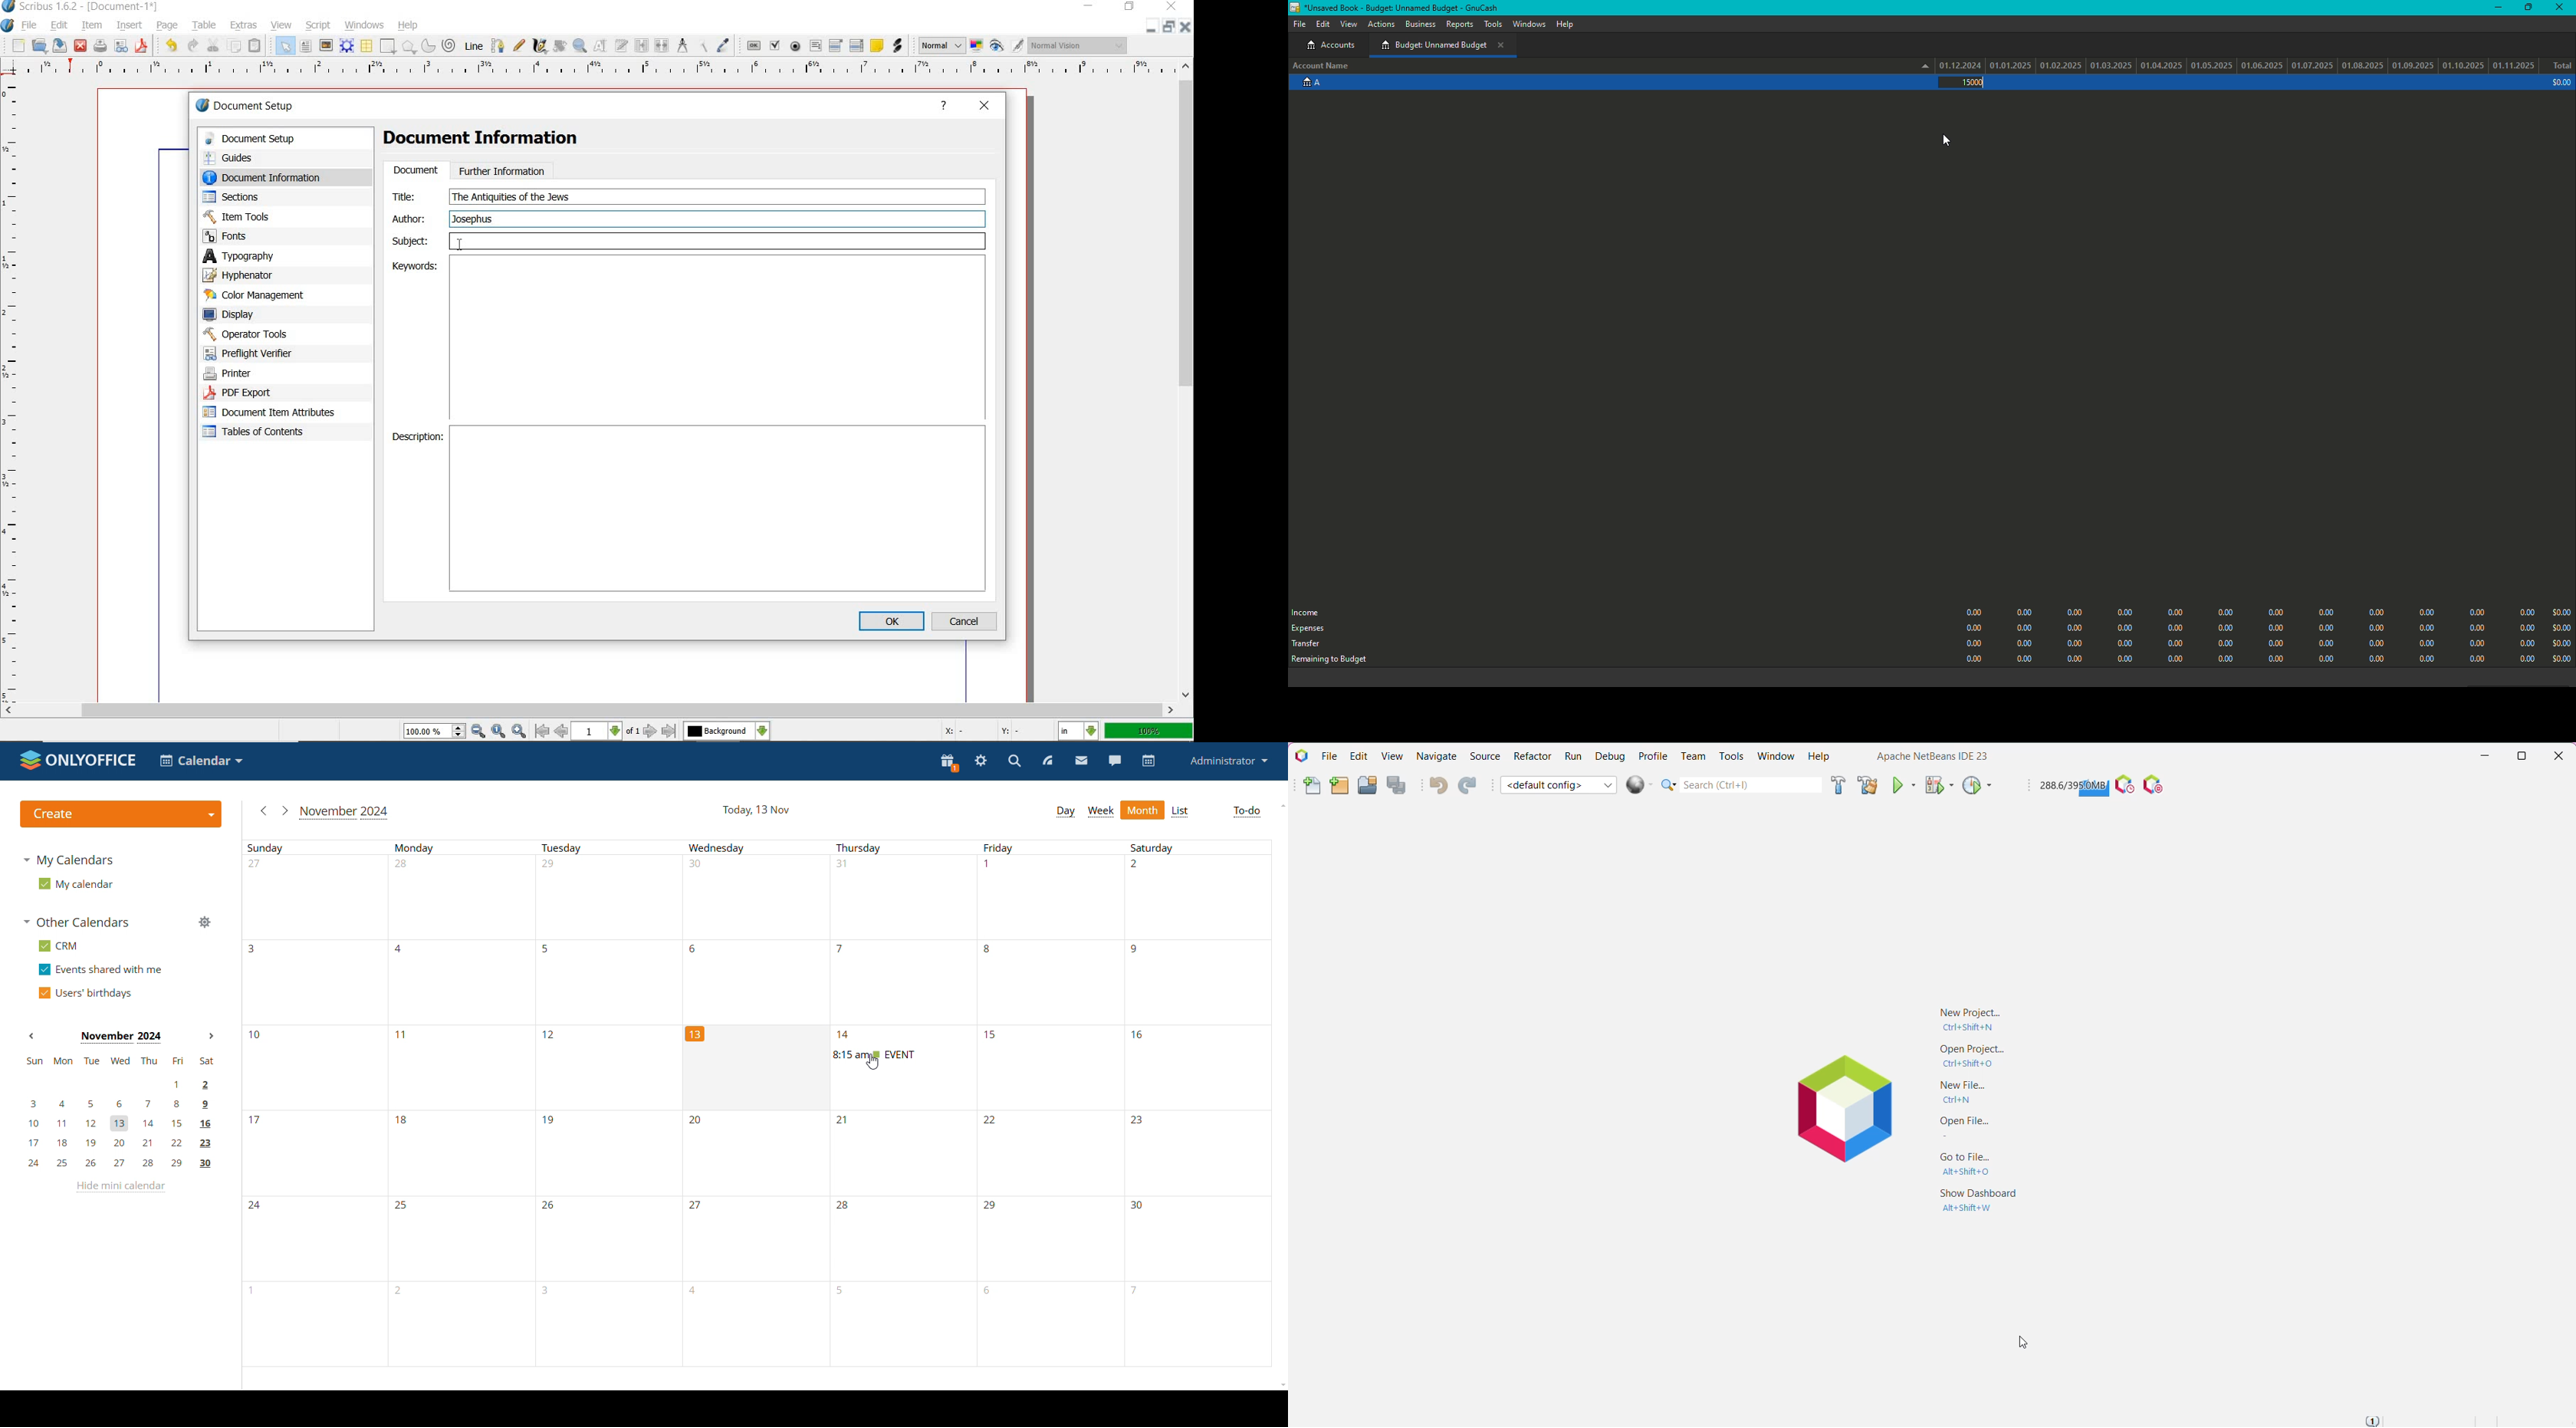 The image size is (2576, 1428). I want to click on users' birthdays, so click(84, 993).